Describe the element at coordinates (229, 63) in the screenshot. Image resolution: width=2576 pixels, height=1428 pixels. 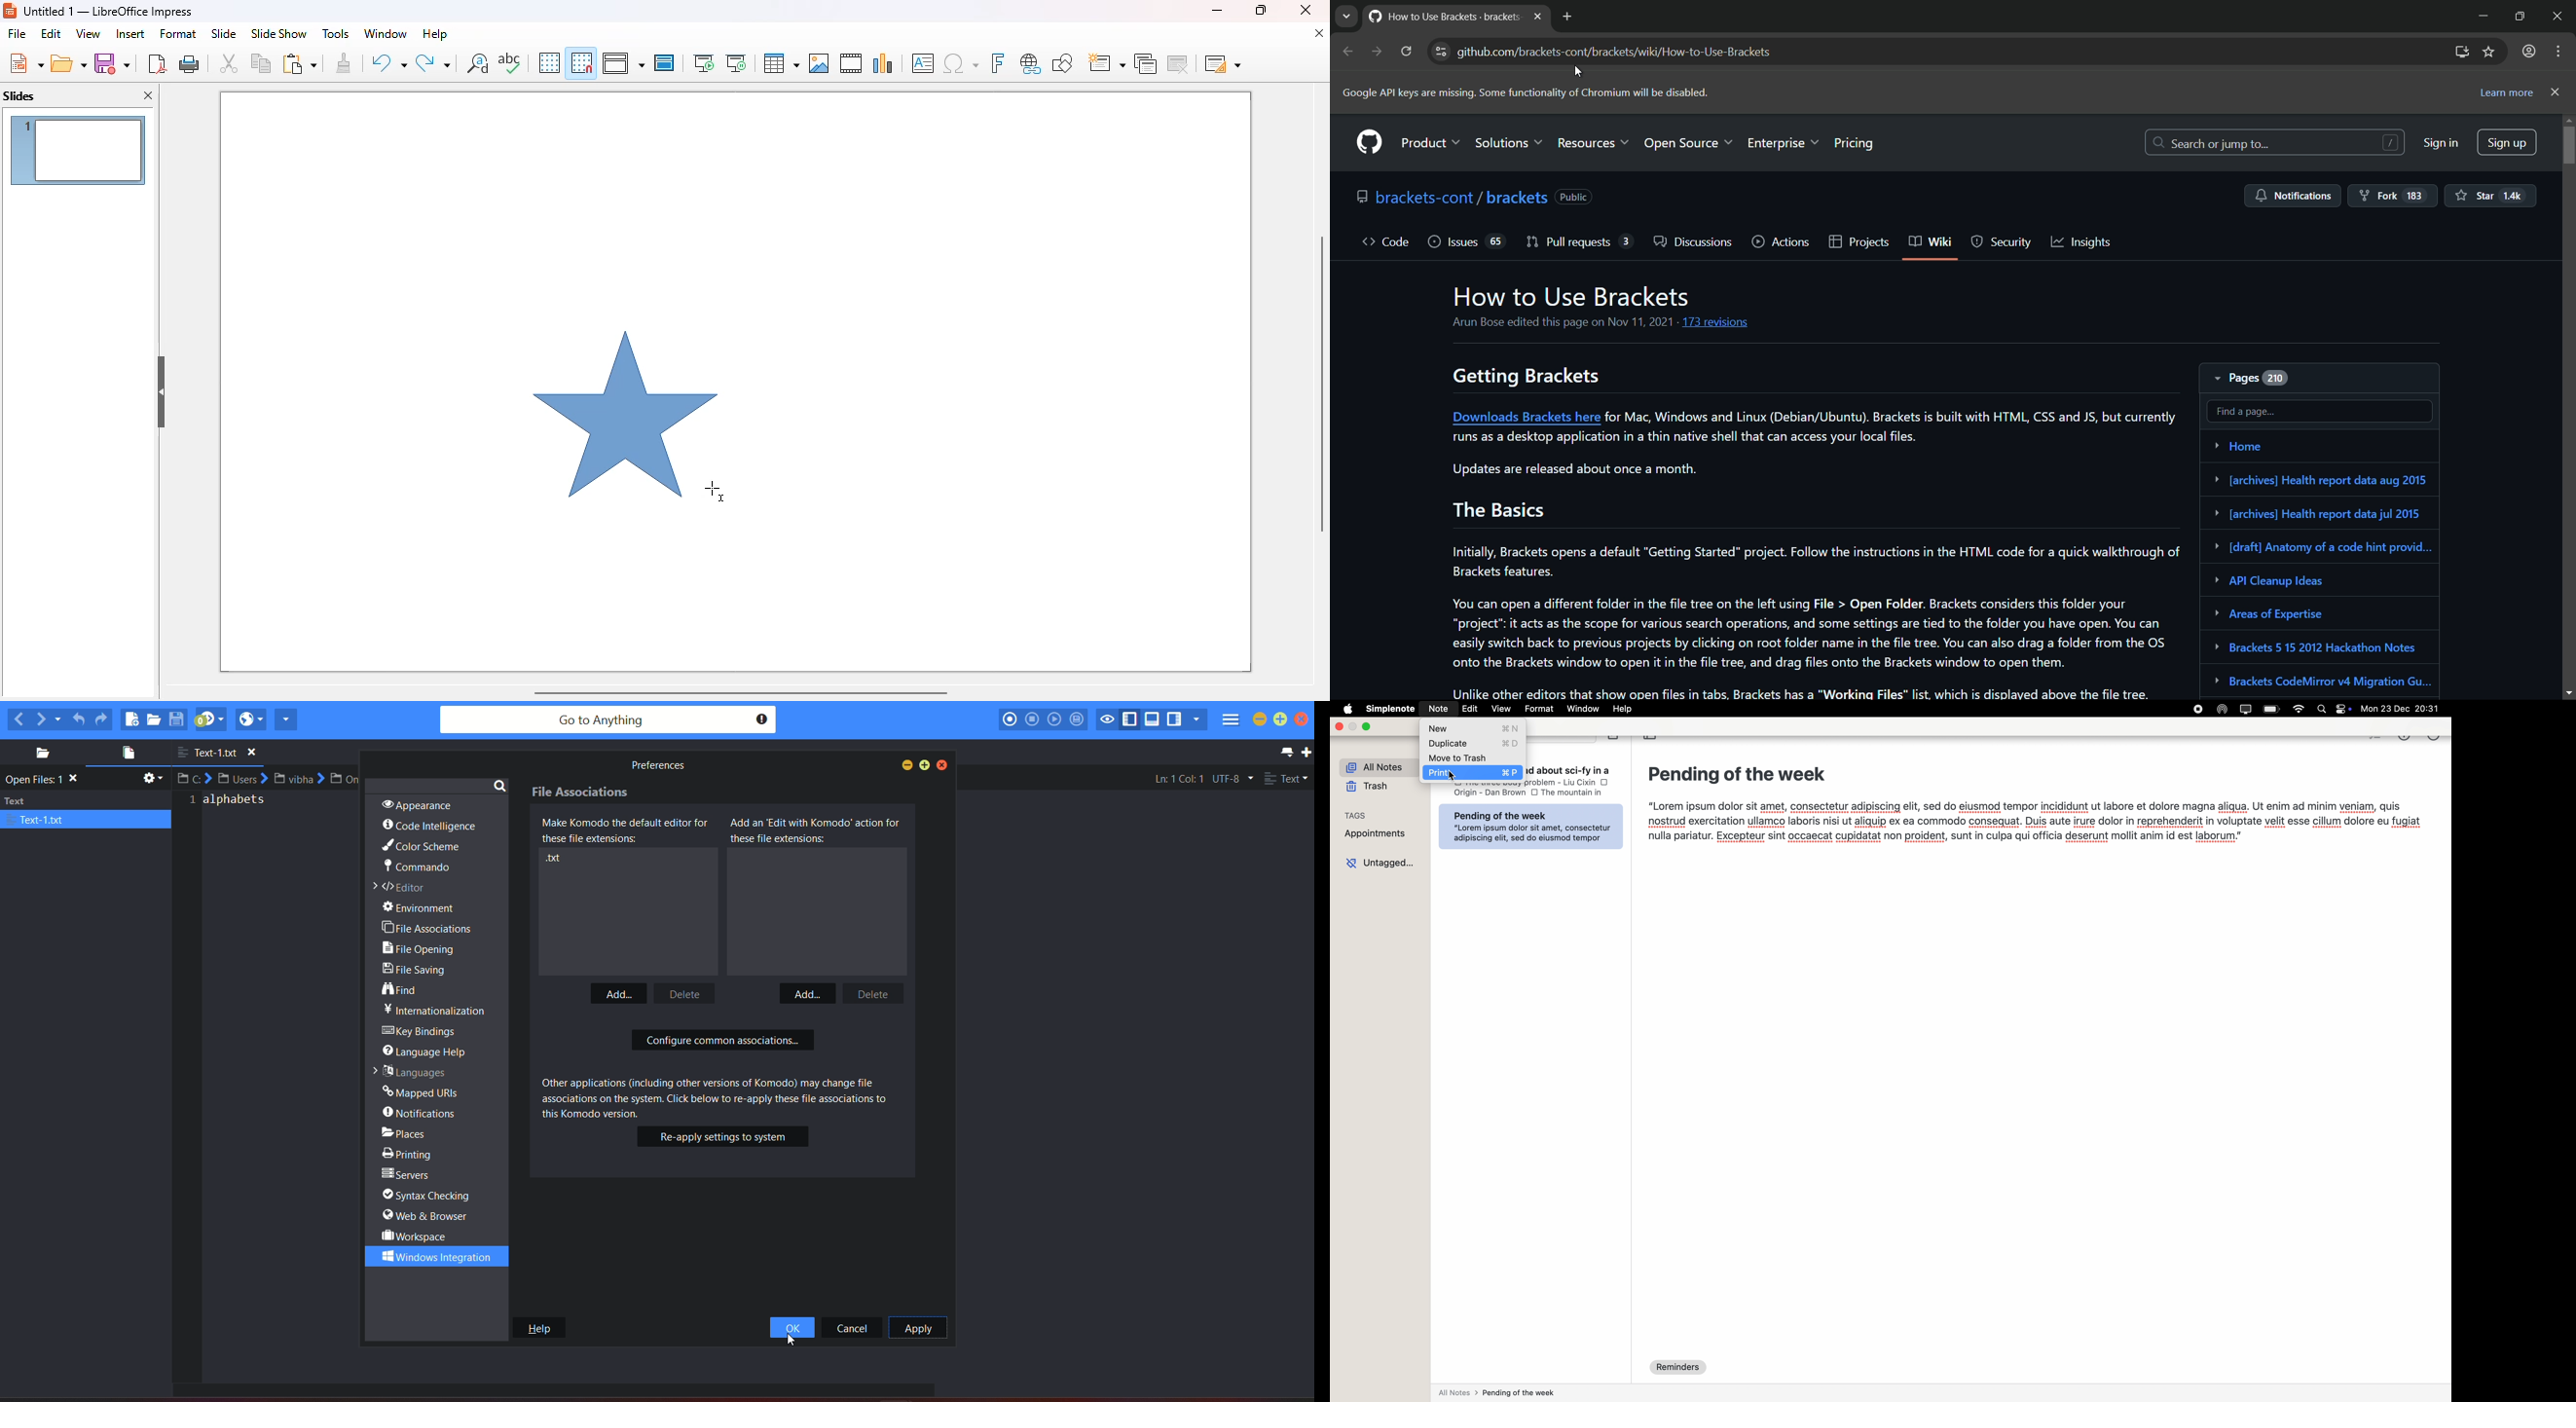
I see `cut` at that location.